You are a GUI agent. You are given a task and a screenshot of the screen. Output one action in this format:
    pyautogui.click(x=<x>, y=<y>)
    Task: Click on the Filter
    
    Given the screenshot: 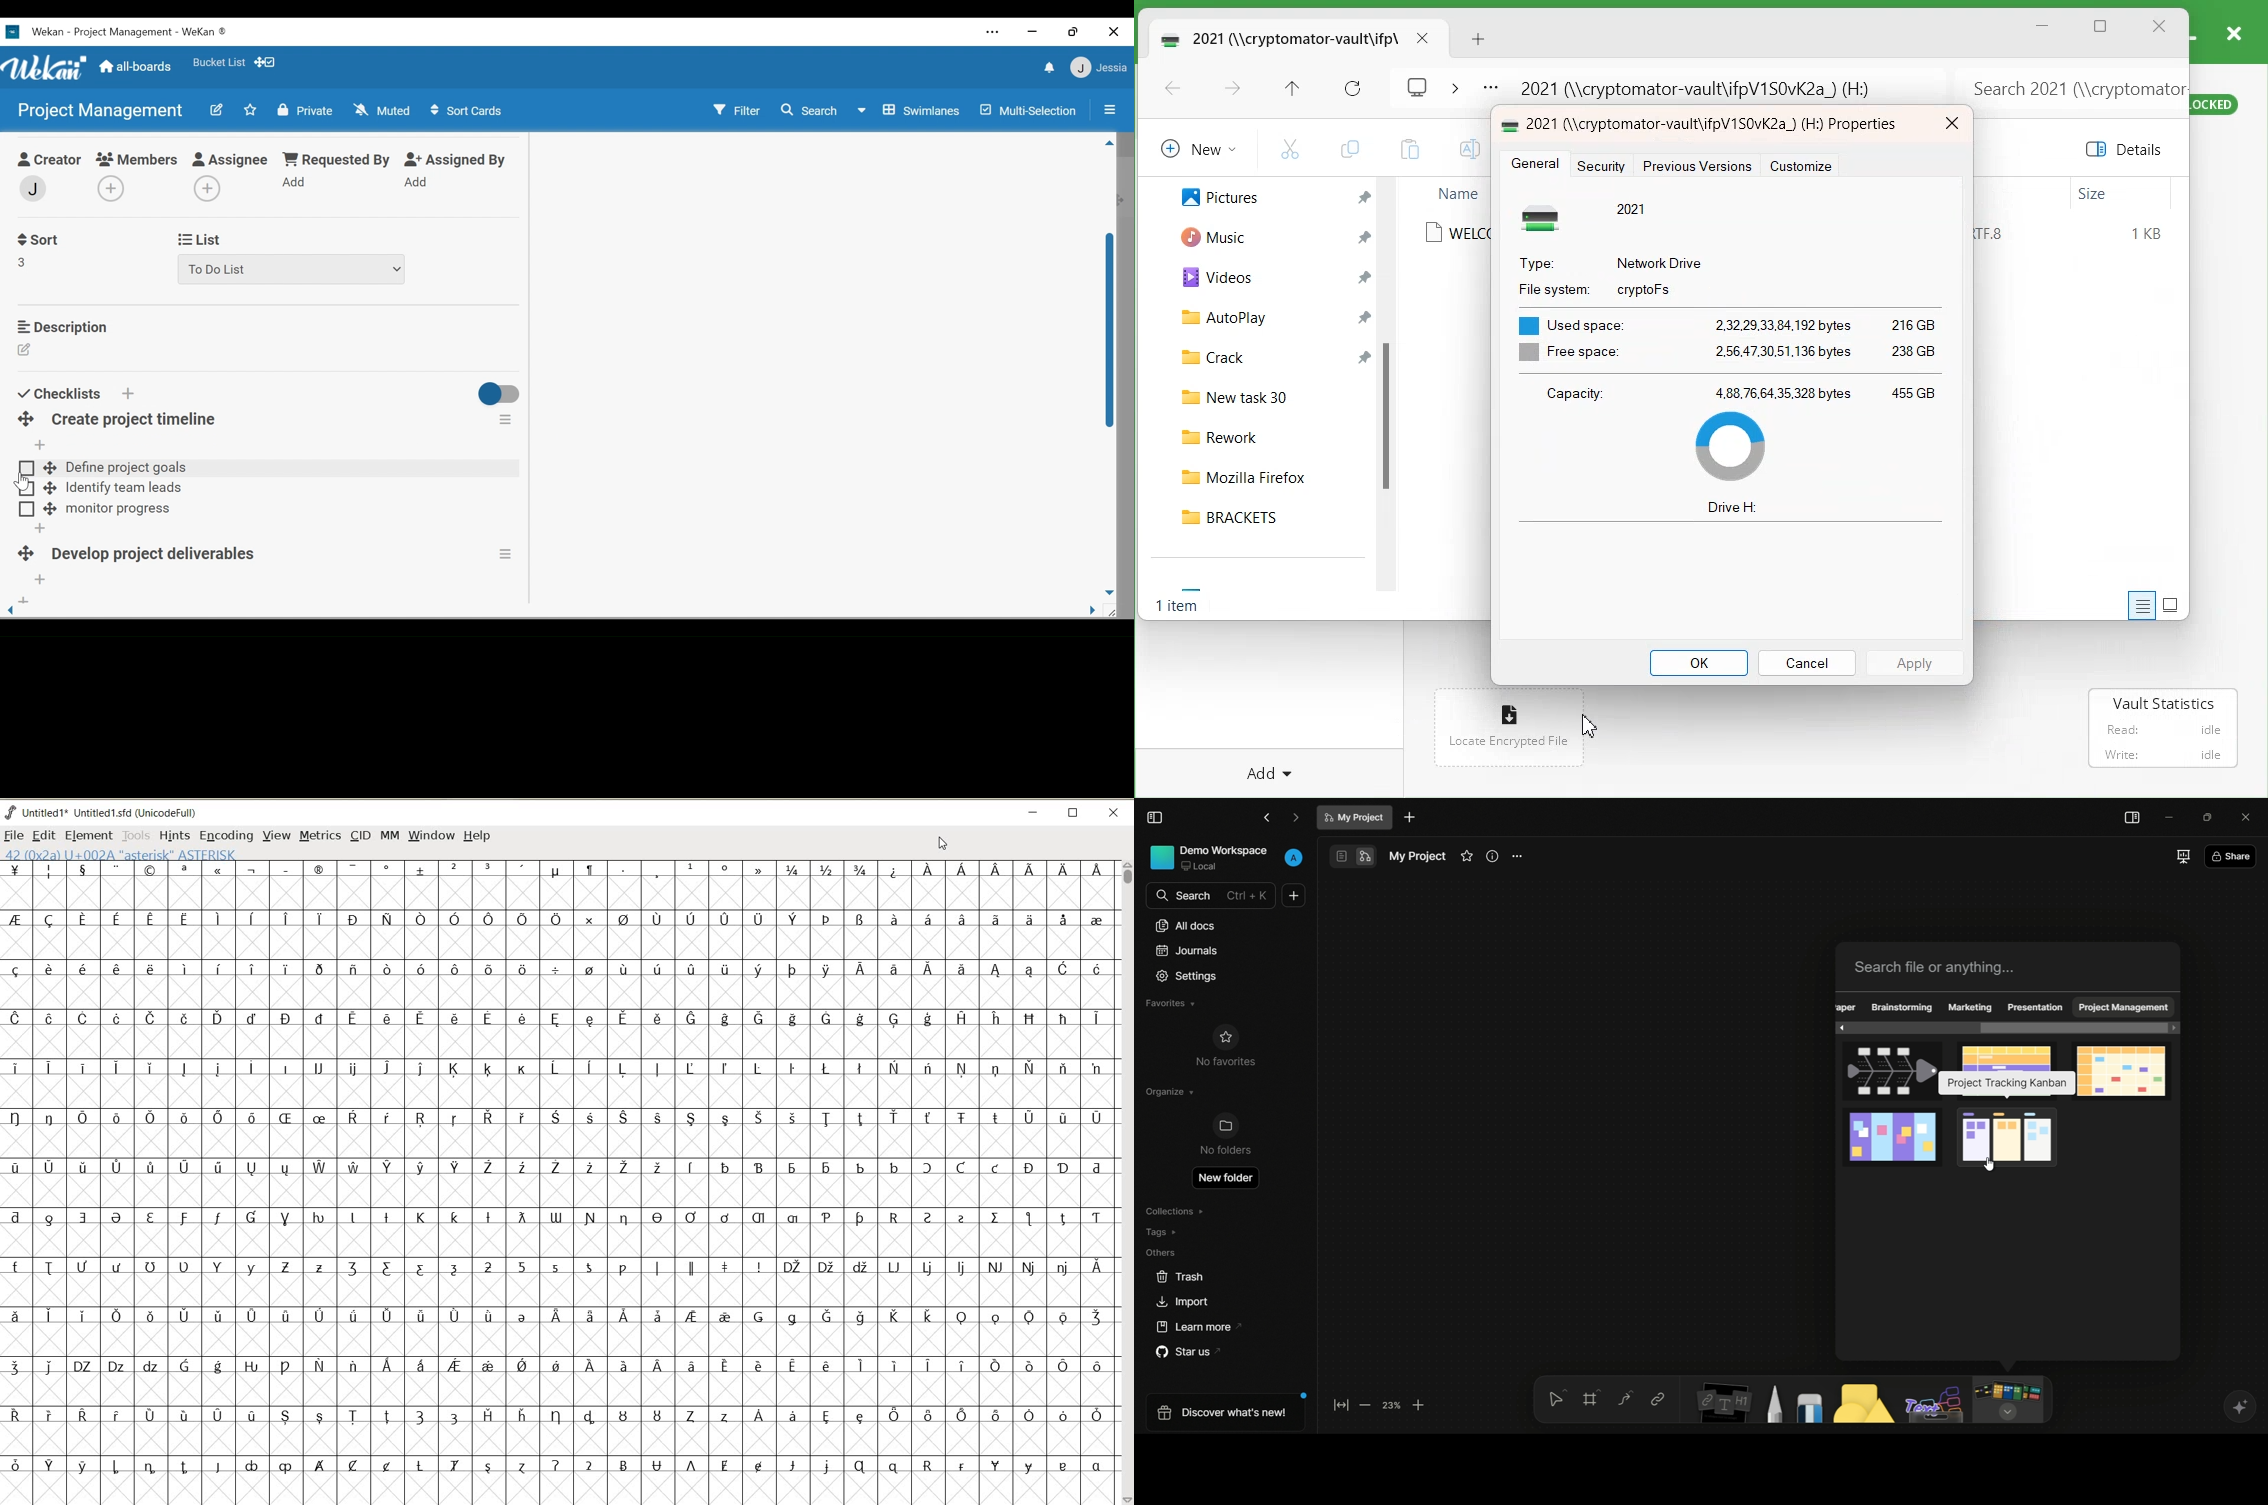 What is the action you would take?
    pyautogui.click(x=737, y=109)
    